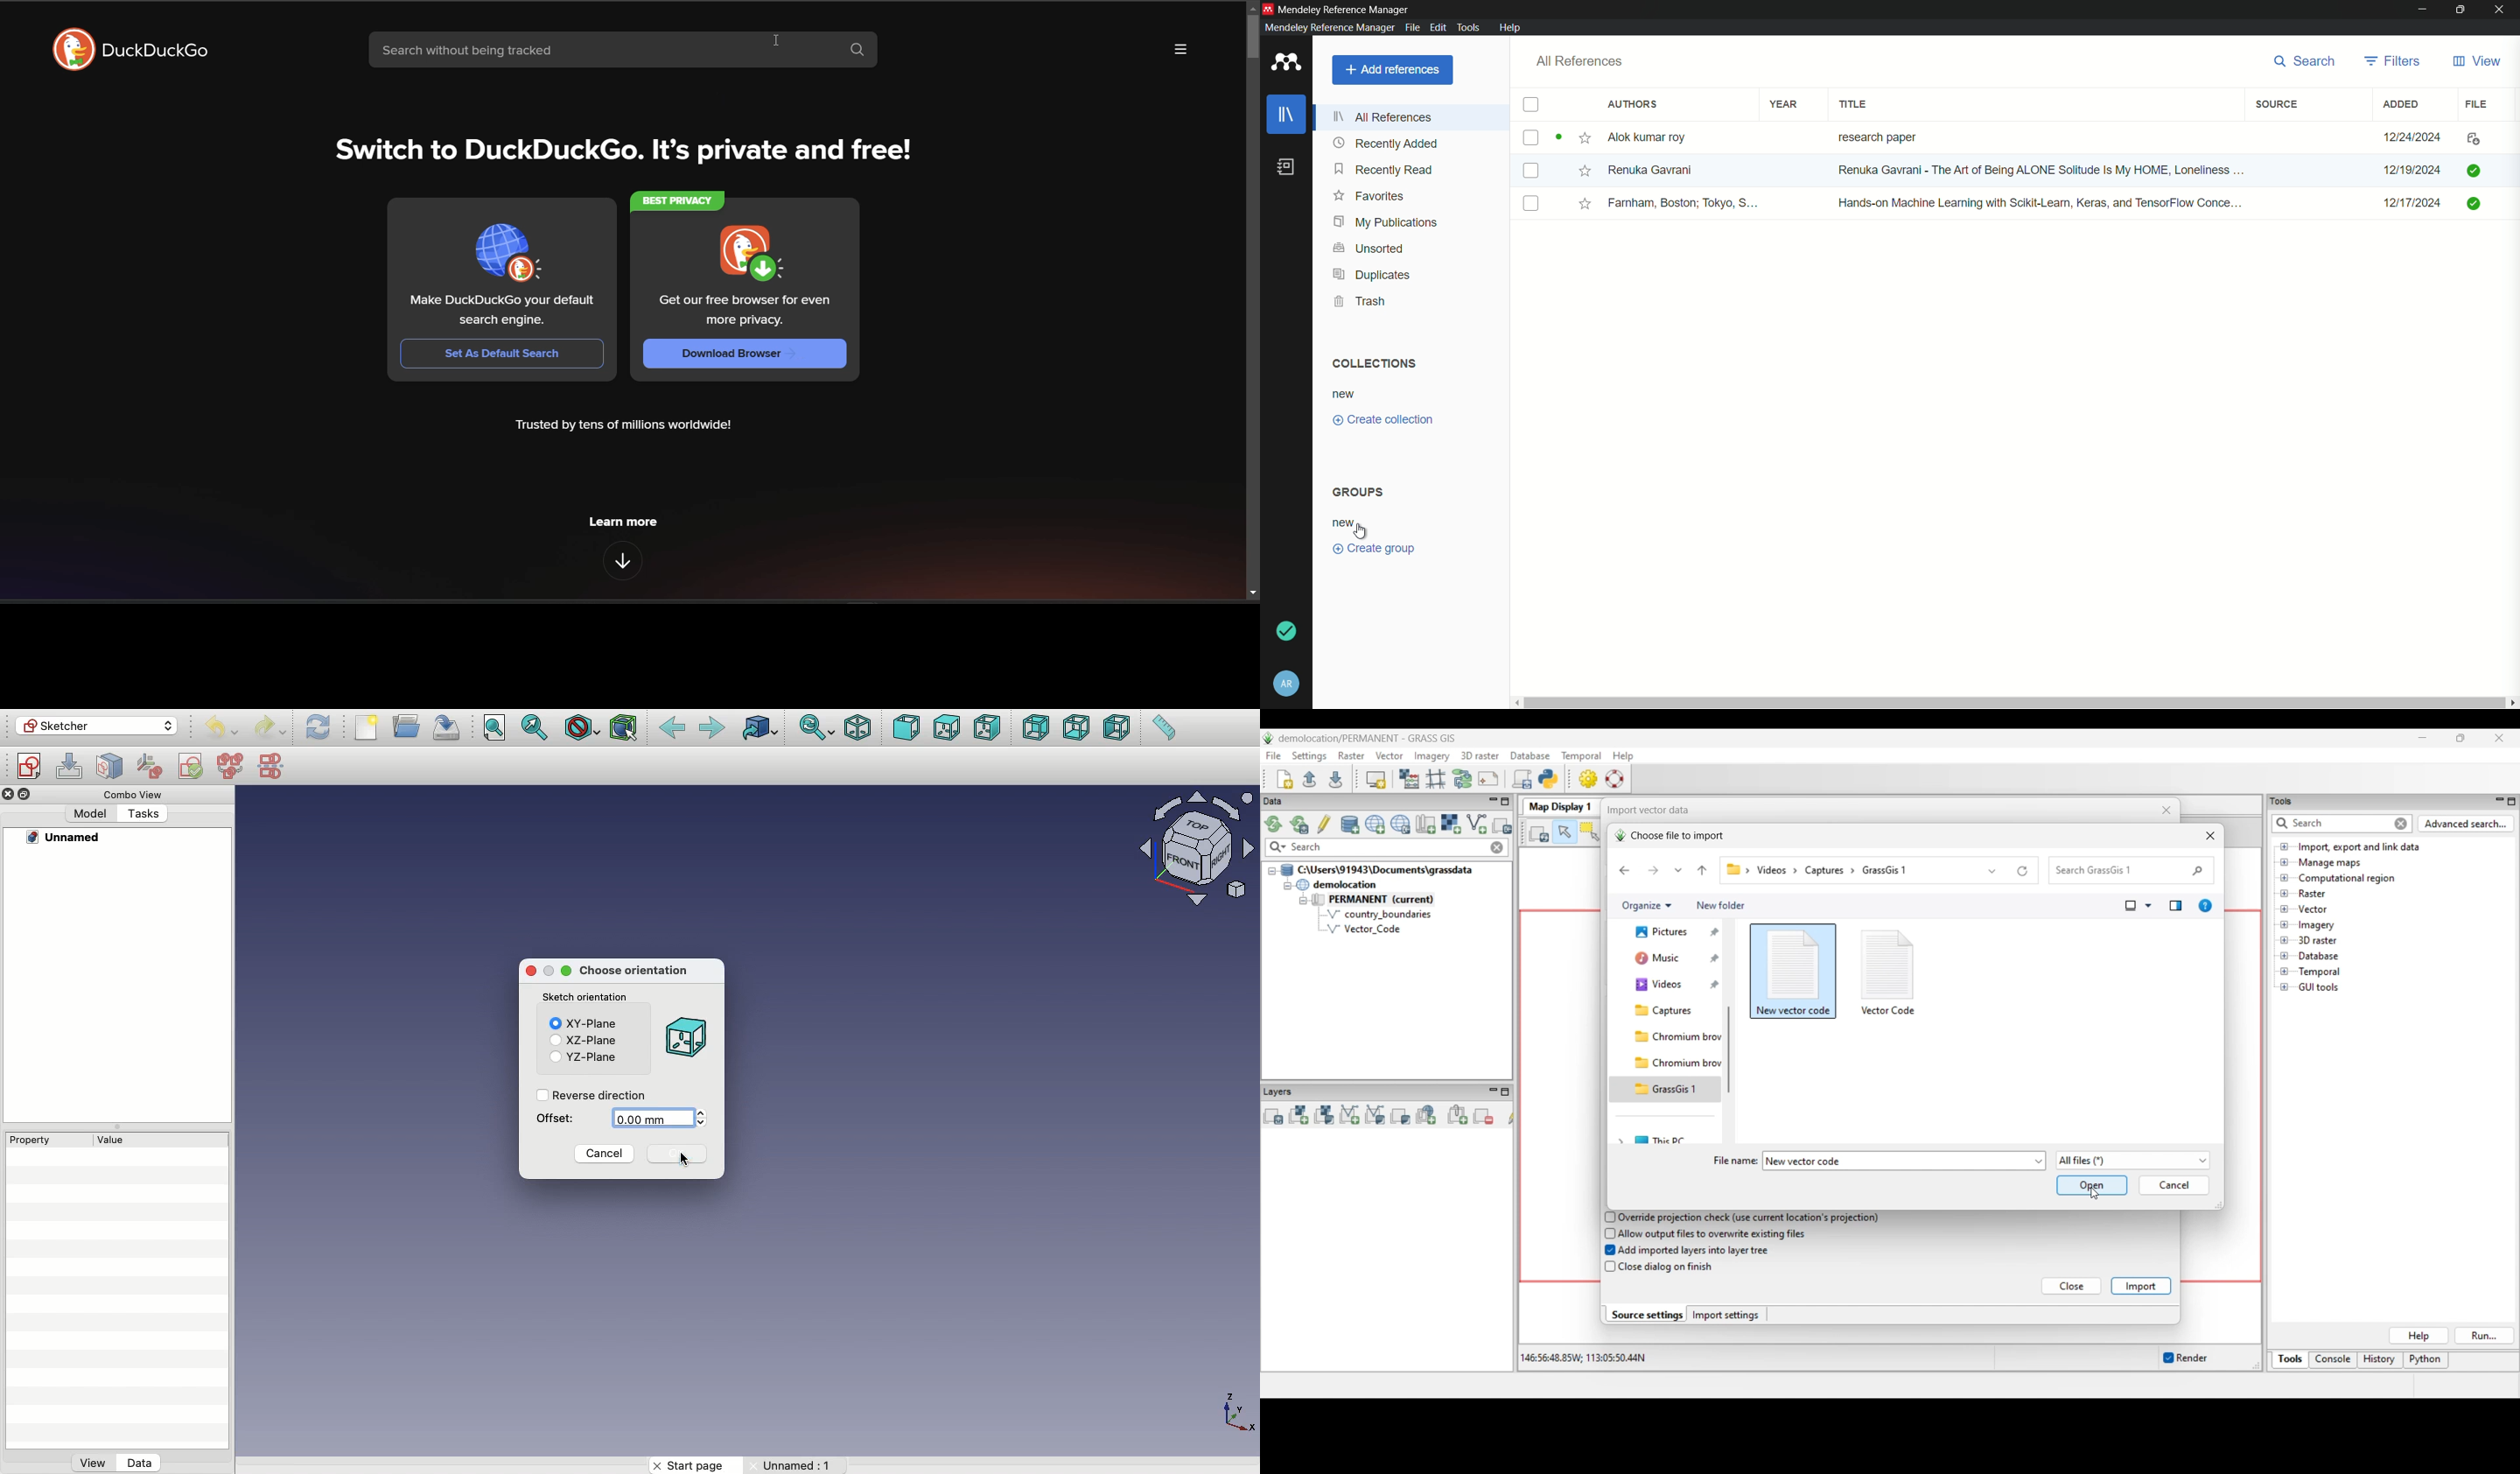 The width and height of the screenshot is (2520, 1484). Describe the element at coordinates (684, 1162) in the screenshot. I see `` at that location.